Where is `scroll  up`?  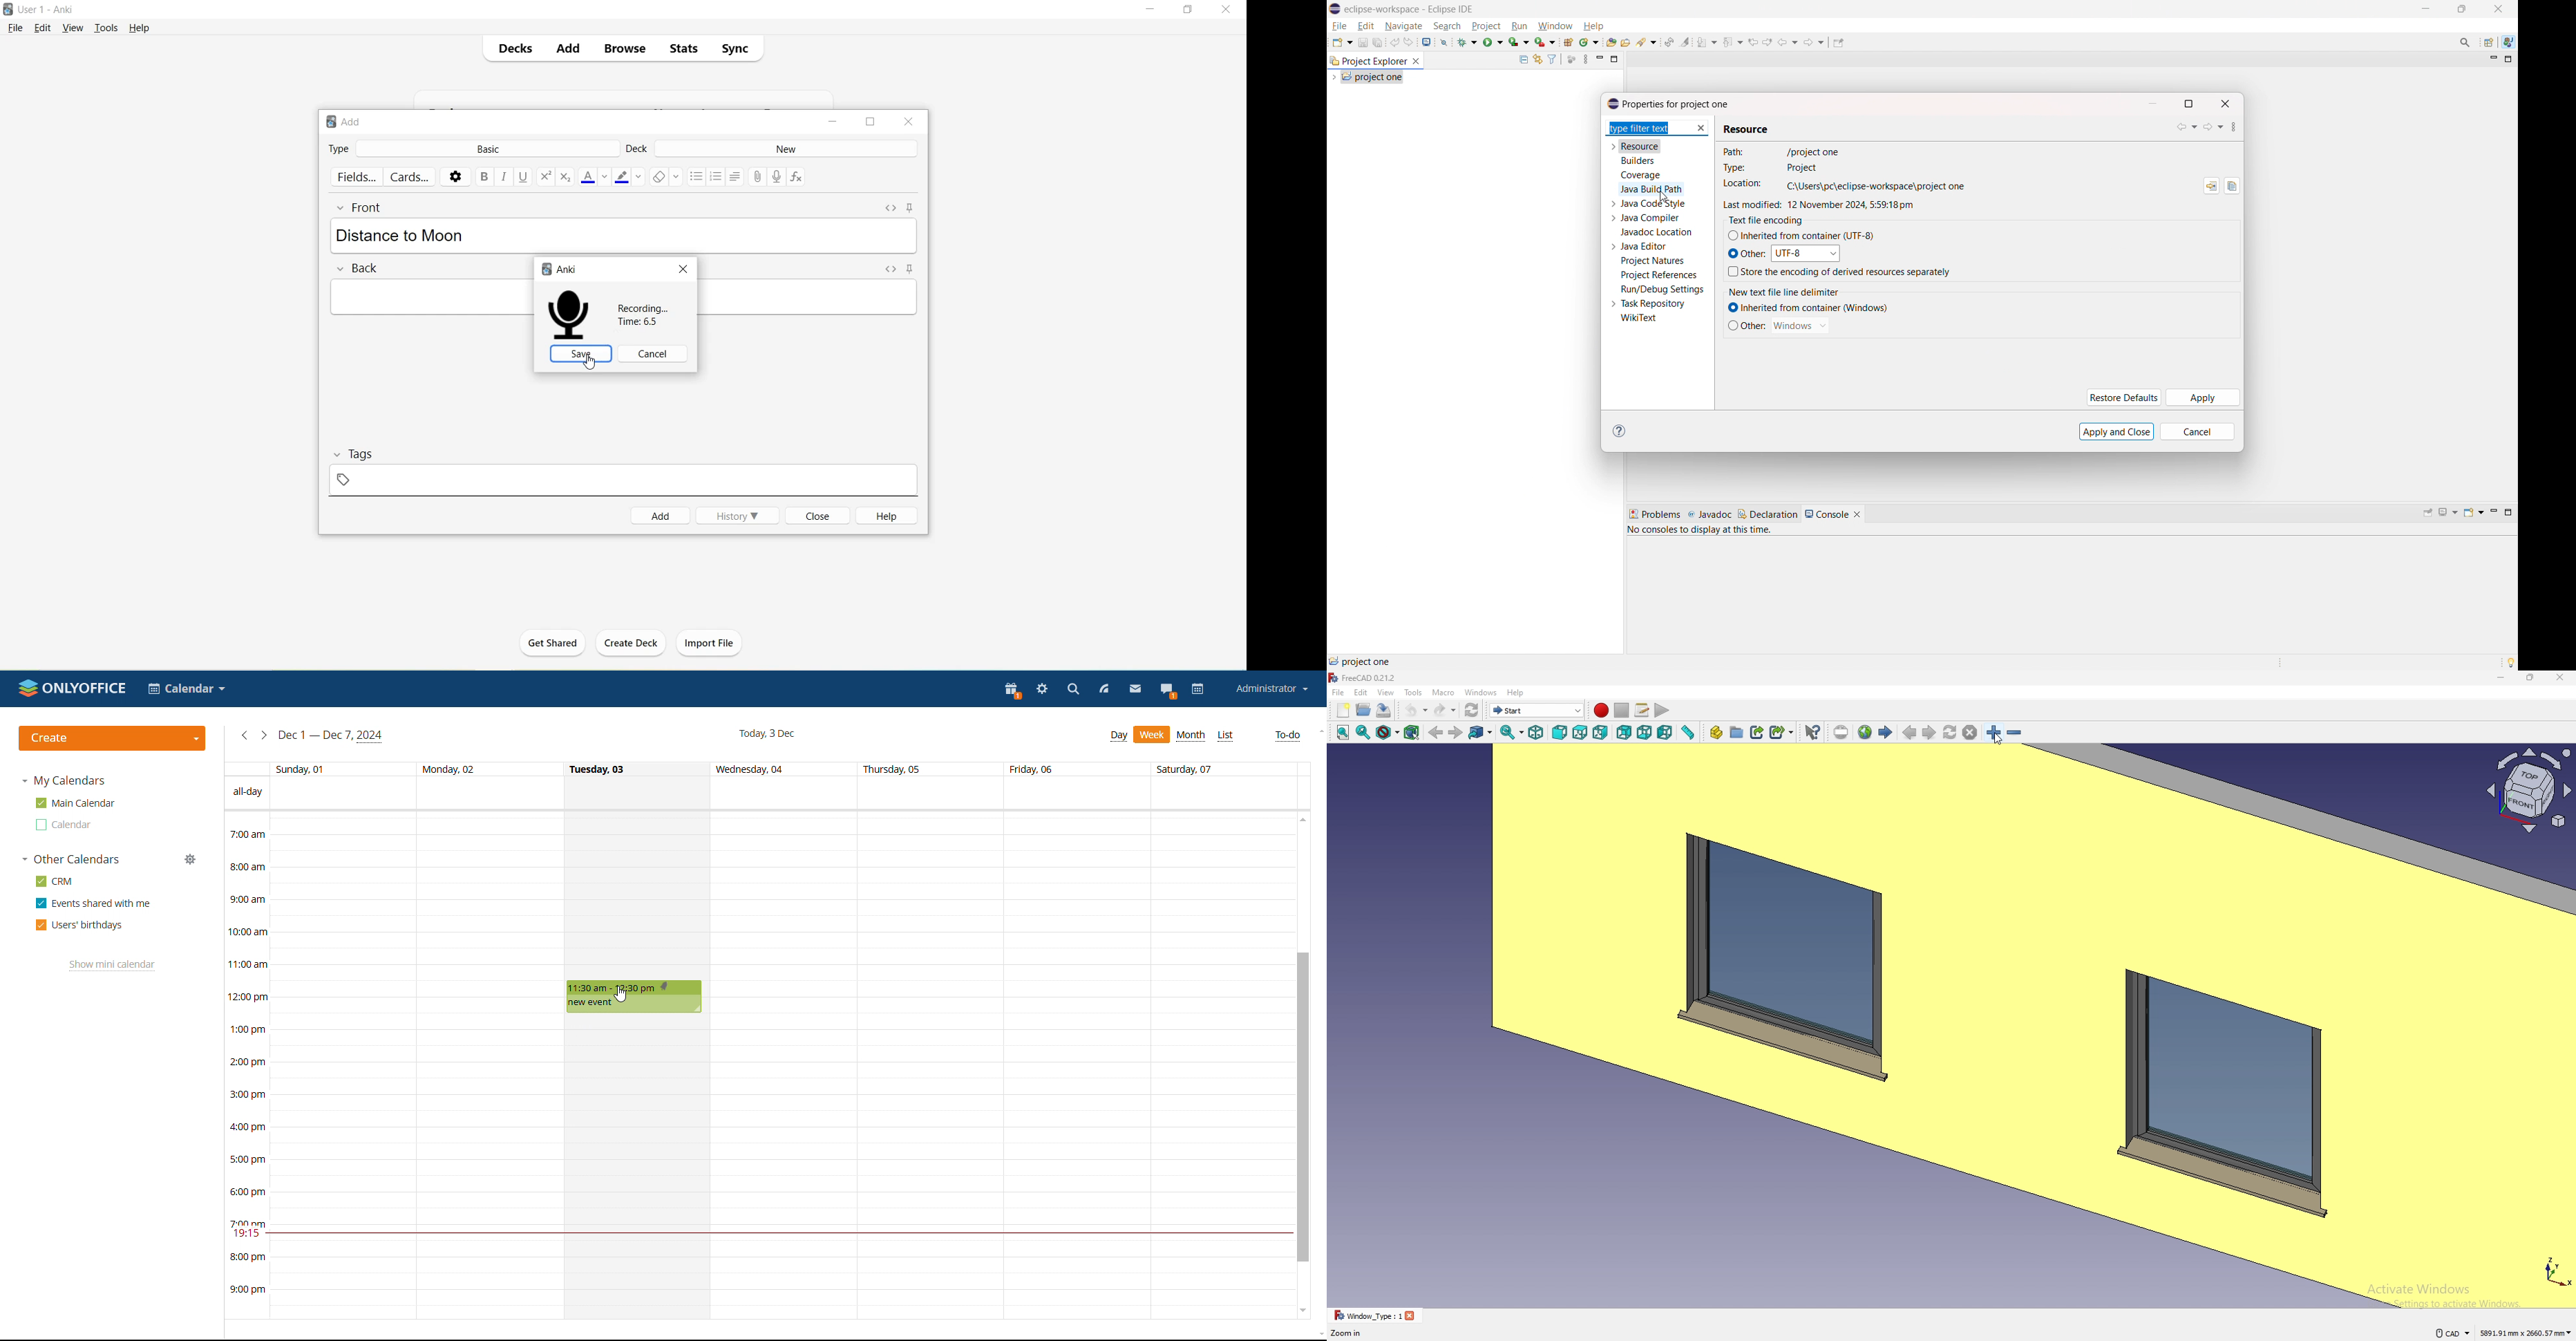
scroll  up is located at coordinates (1305, 818).